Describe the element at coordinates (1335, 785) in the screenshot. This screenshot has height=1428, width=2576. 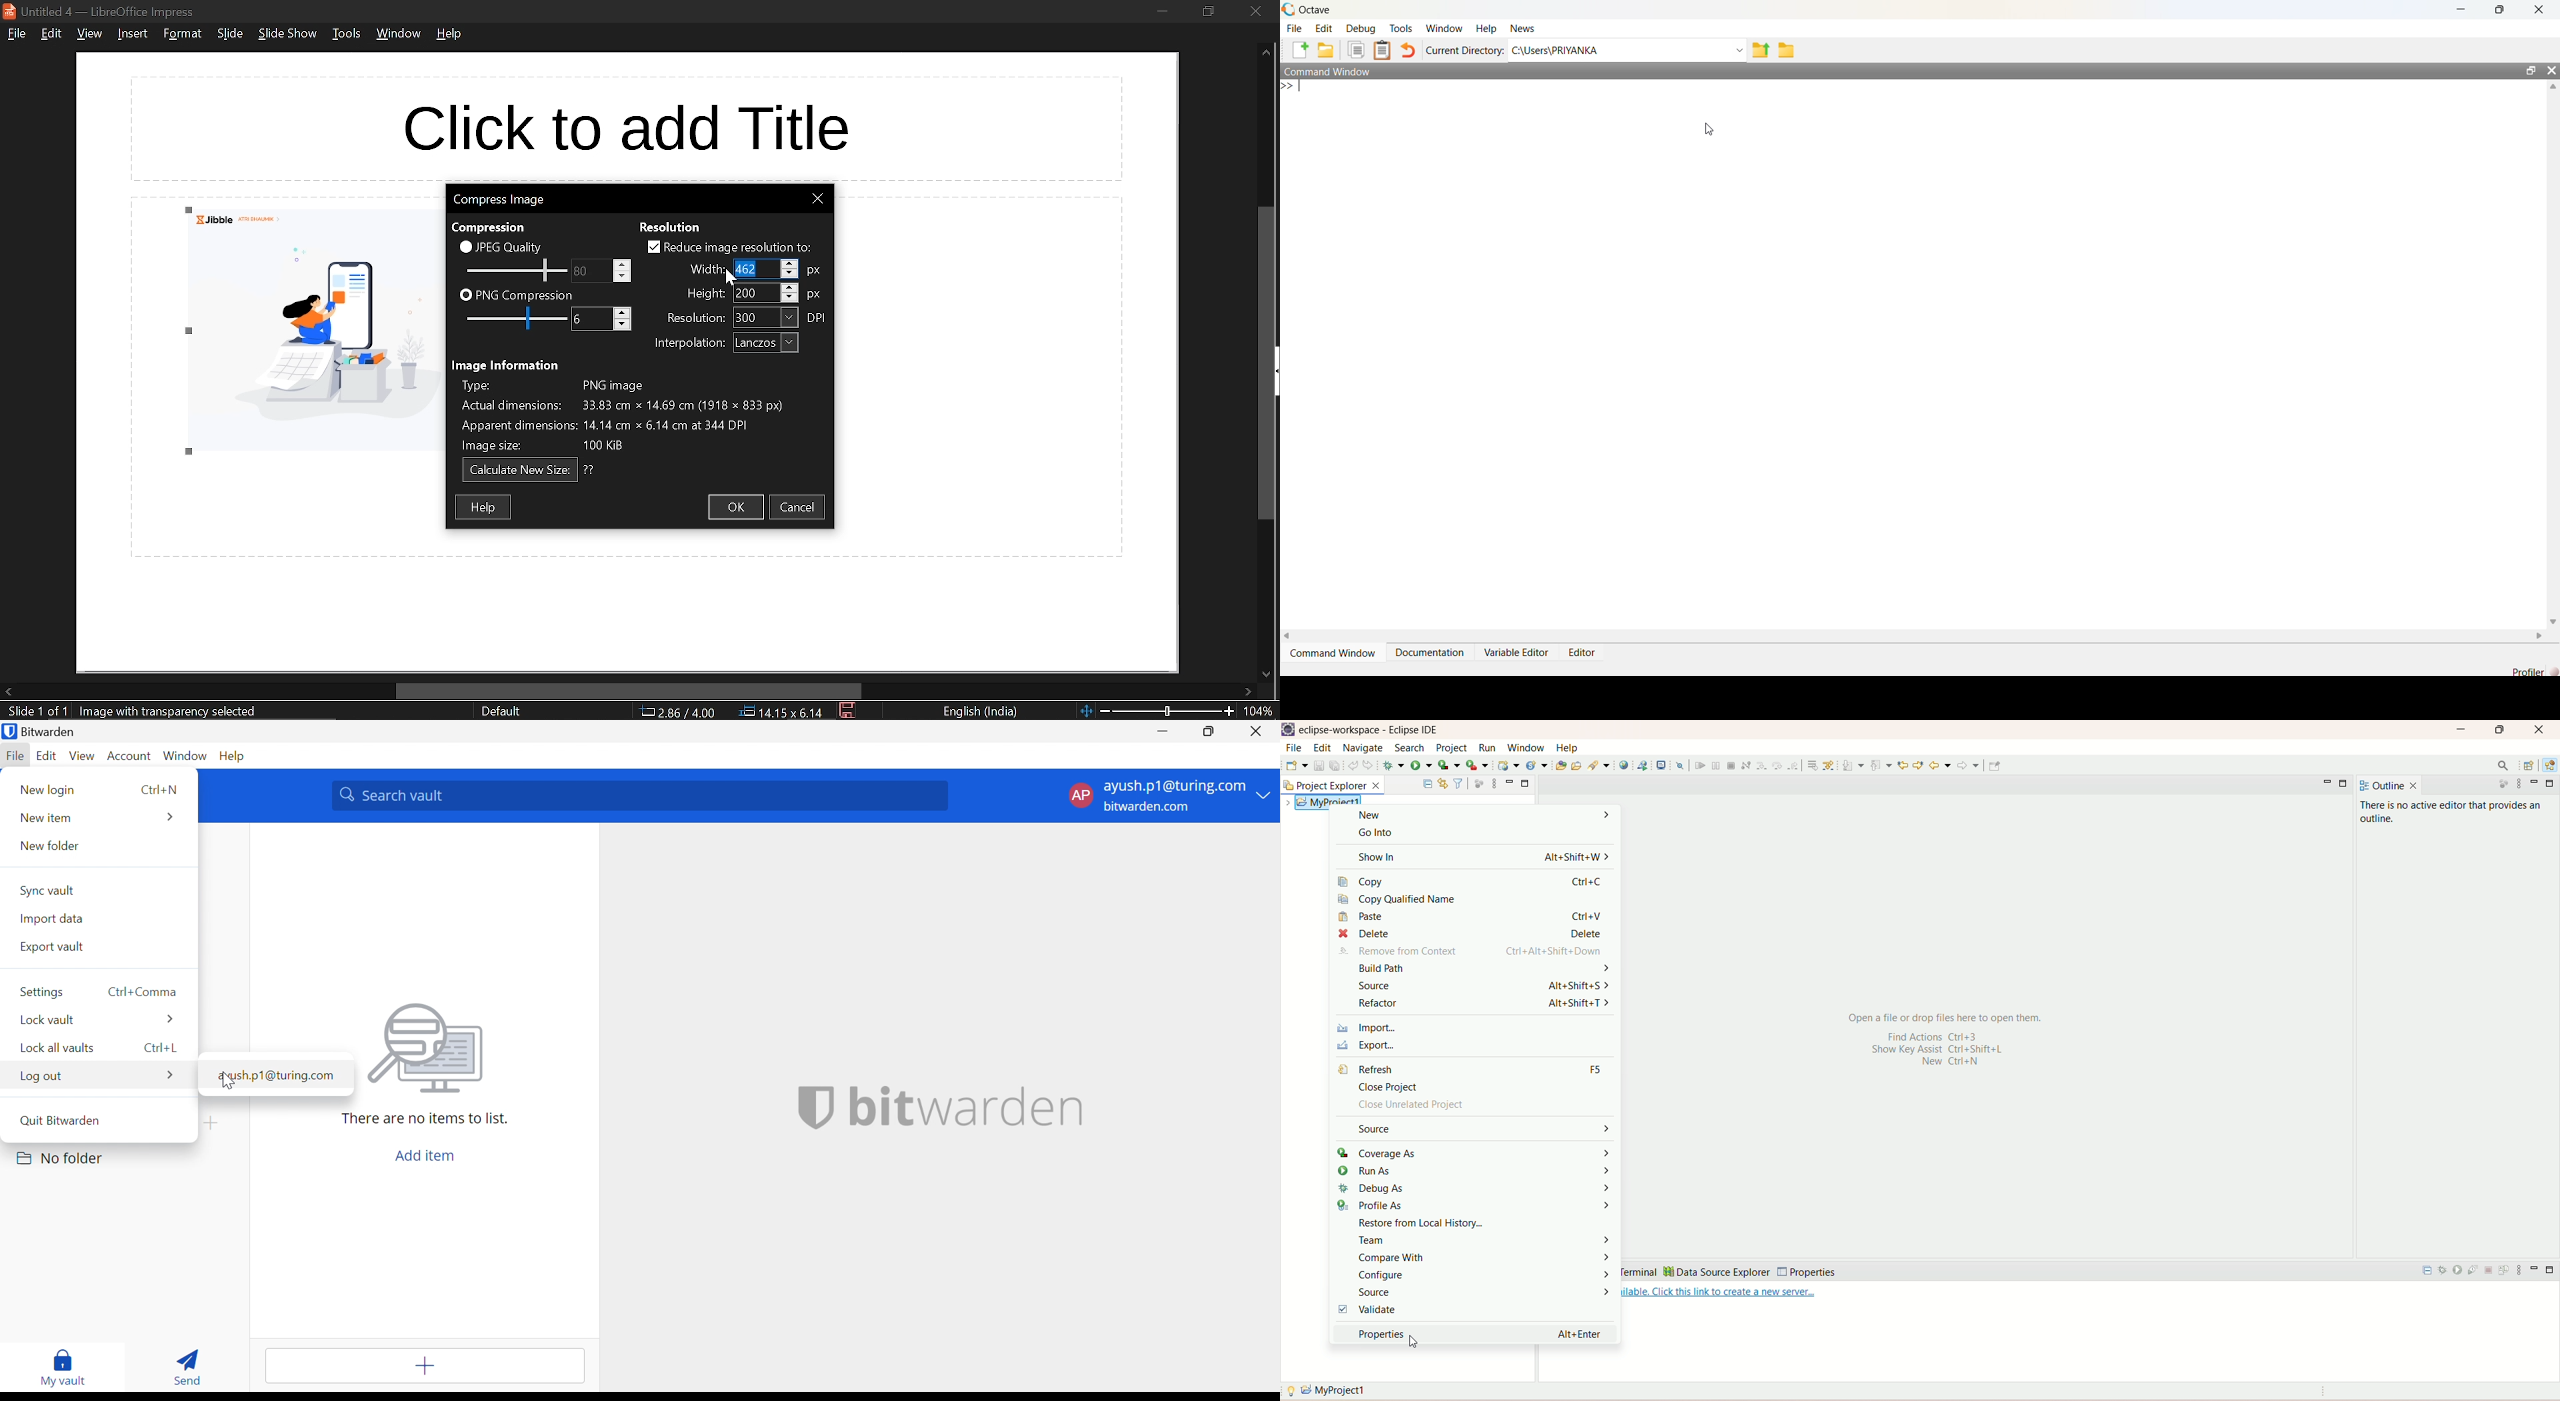
I see `project explorer` at that location.